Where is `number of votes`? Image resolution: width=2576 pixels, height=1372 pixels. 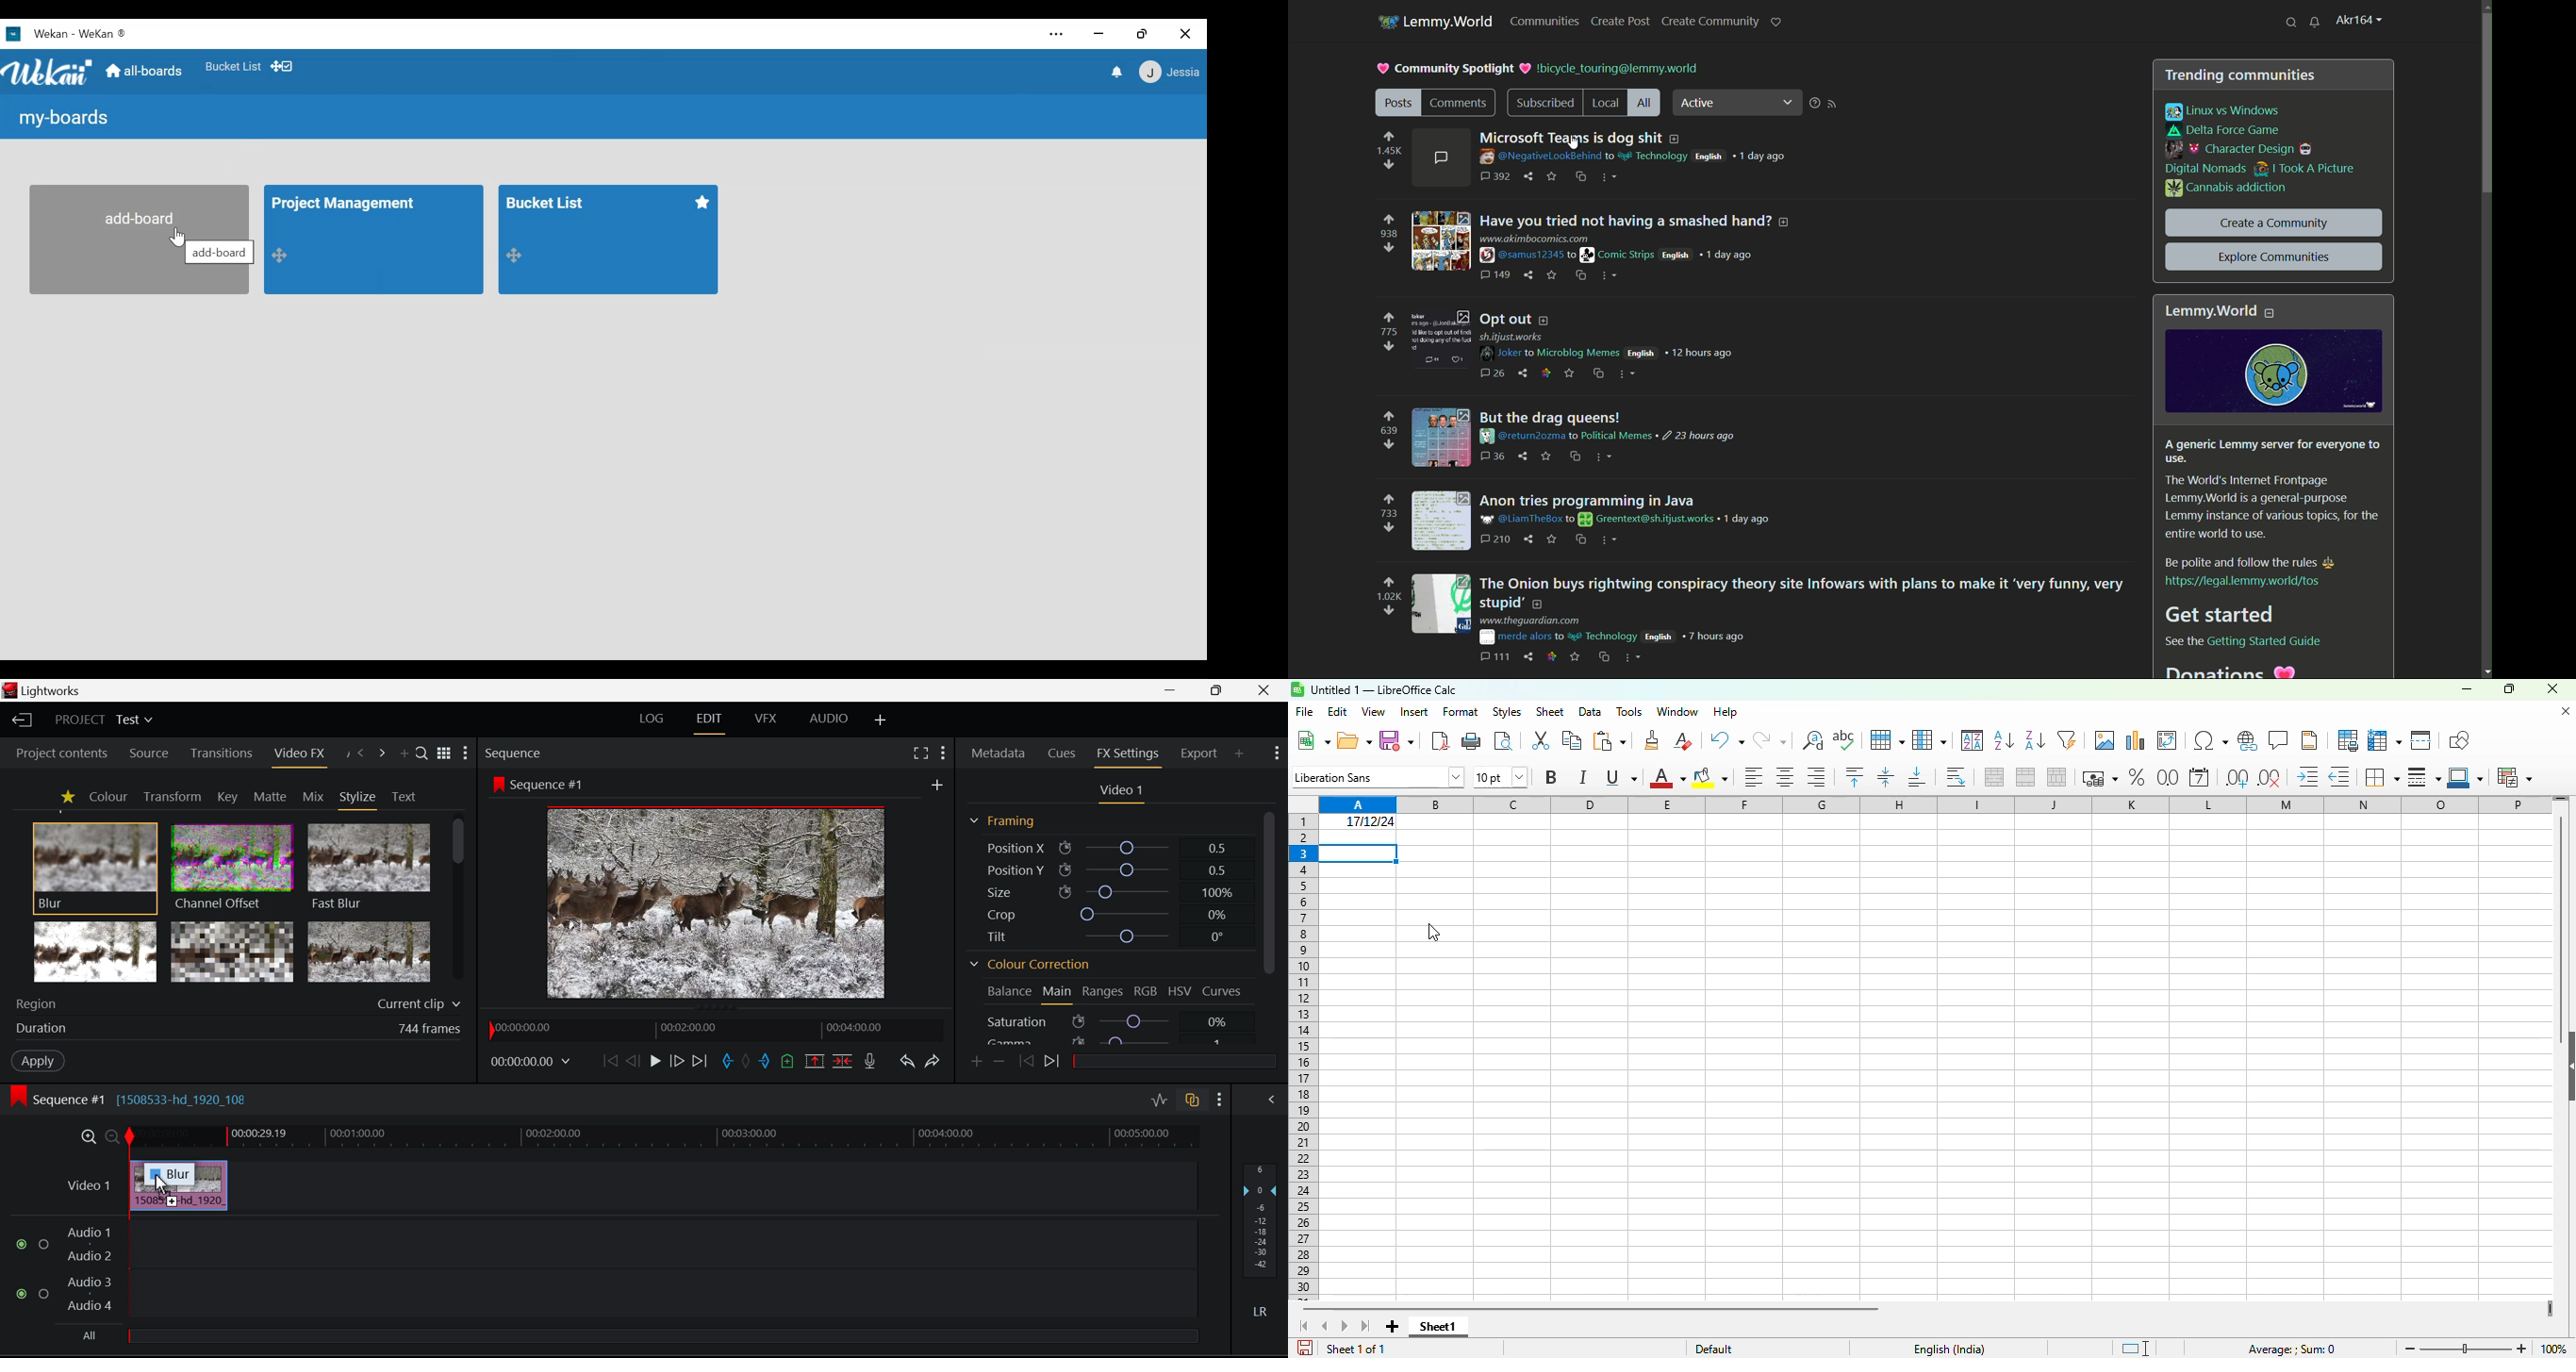 number of votes is located at coordinates (1387, 512).